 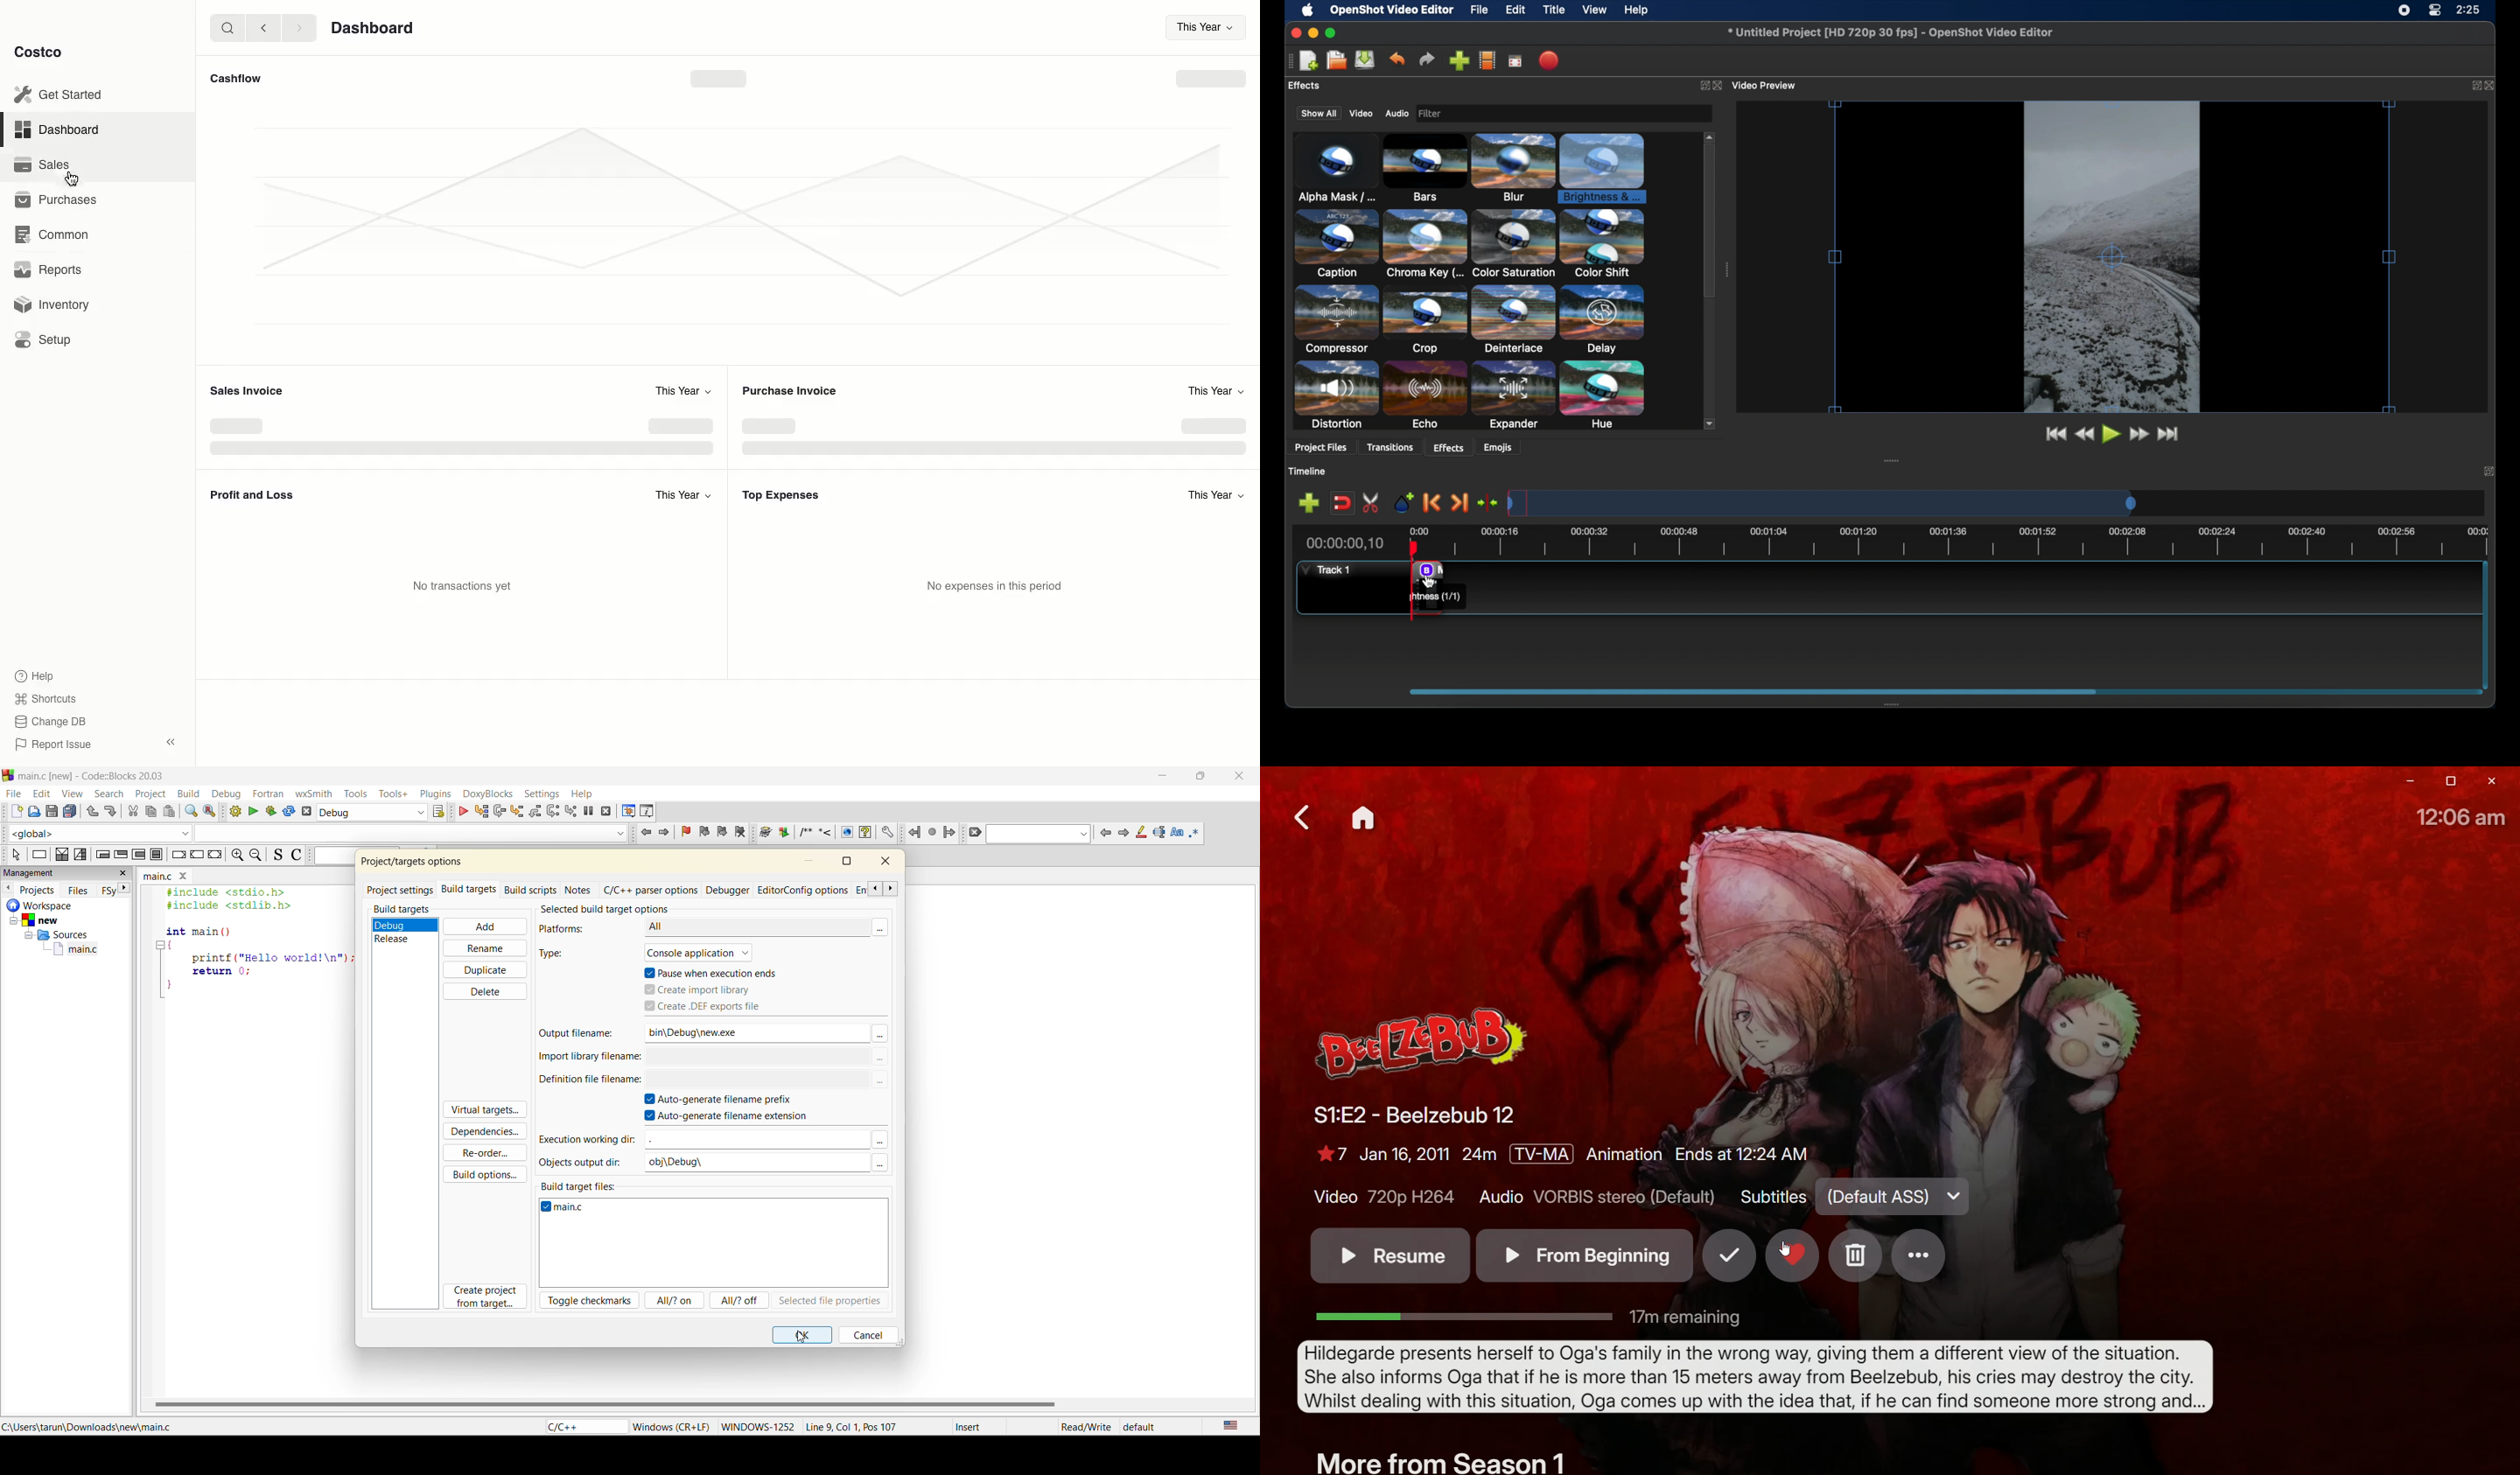 What do you see at coordinates (370, 812) in the screenshot?
I see `build target` at bounding box center [370, 812].